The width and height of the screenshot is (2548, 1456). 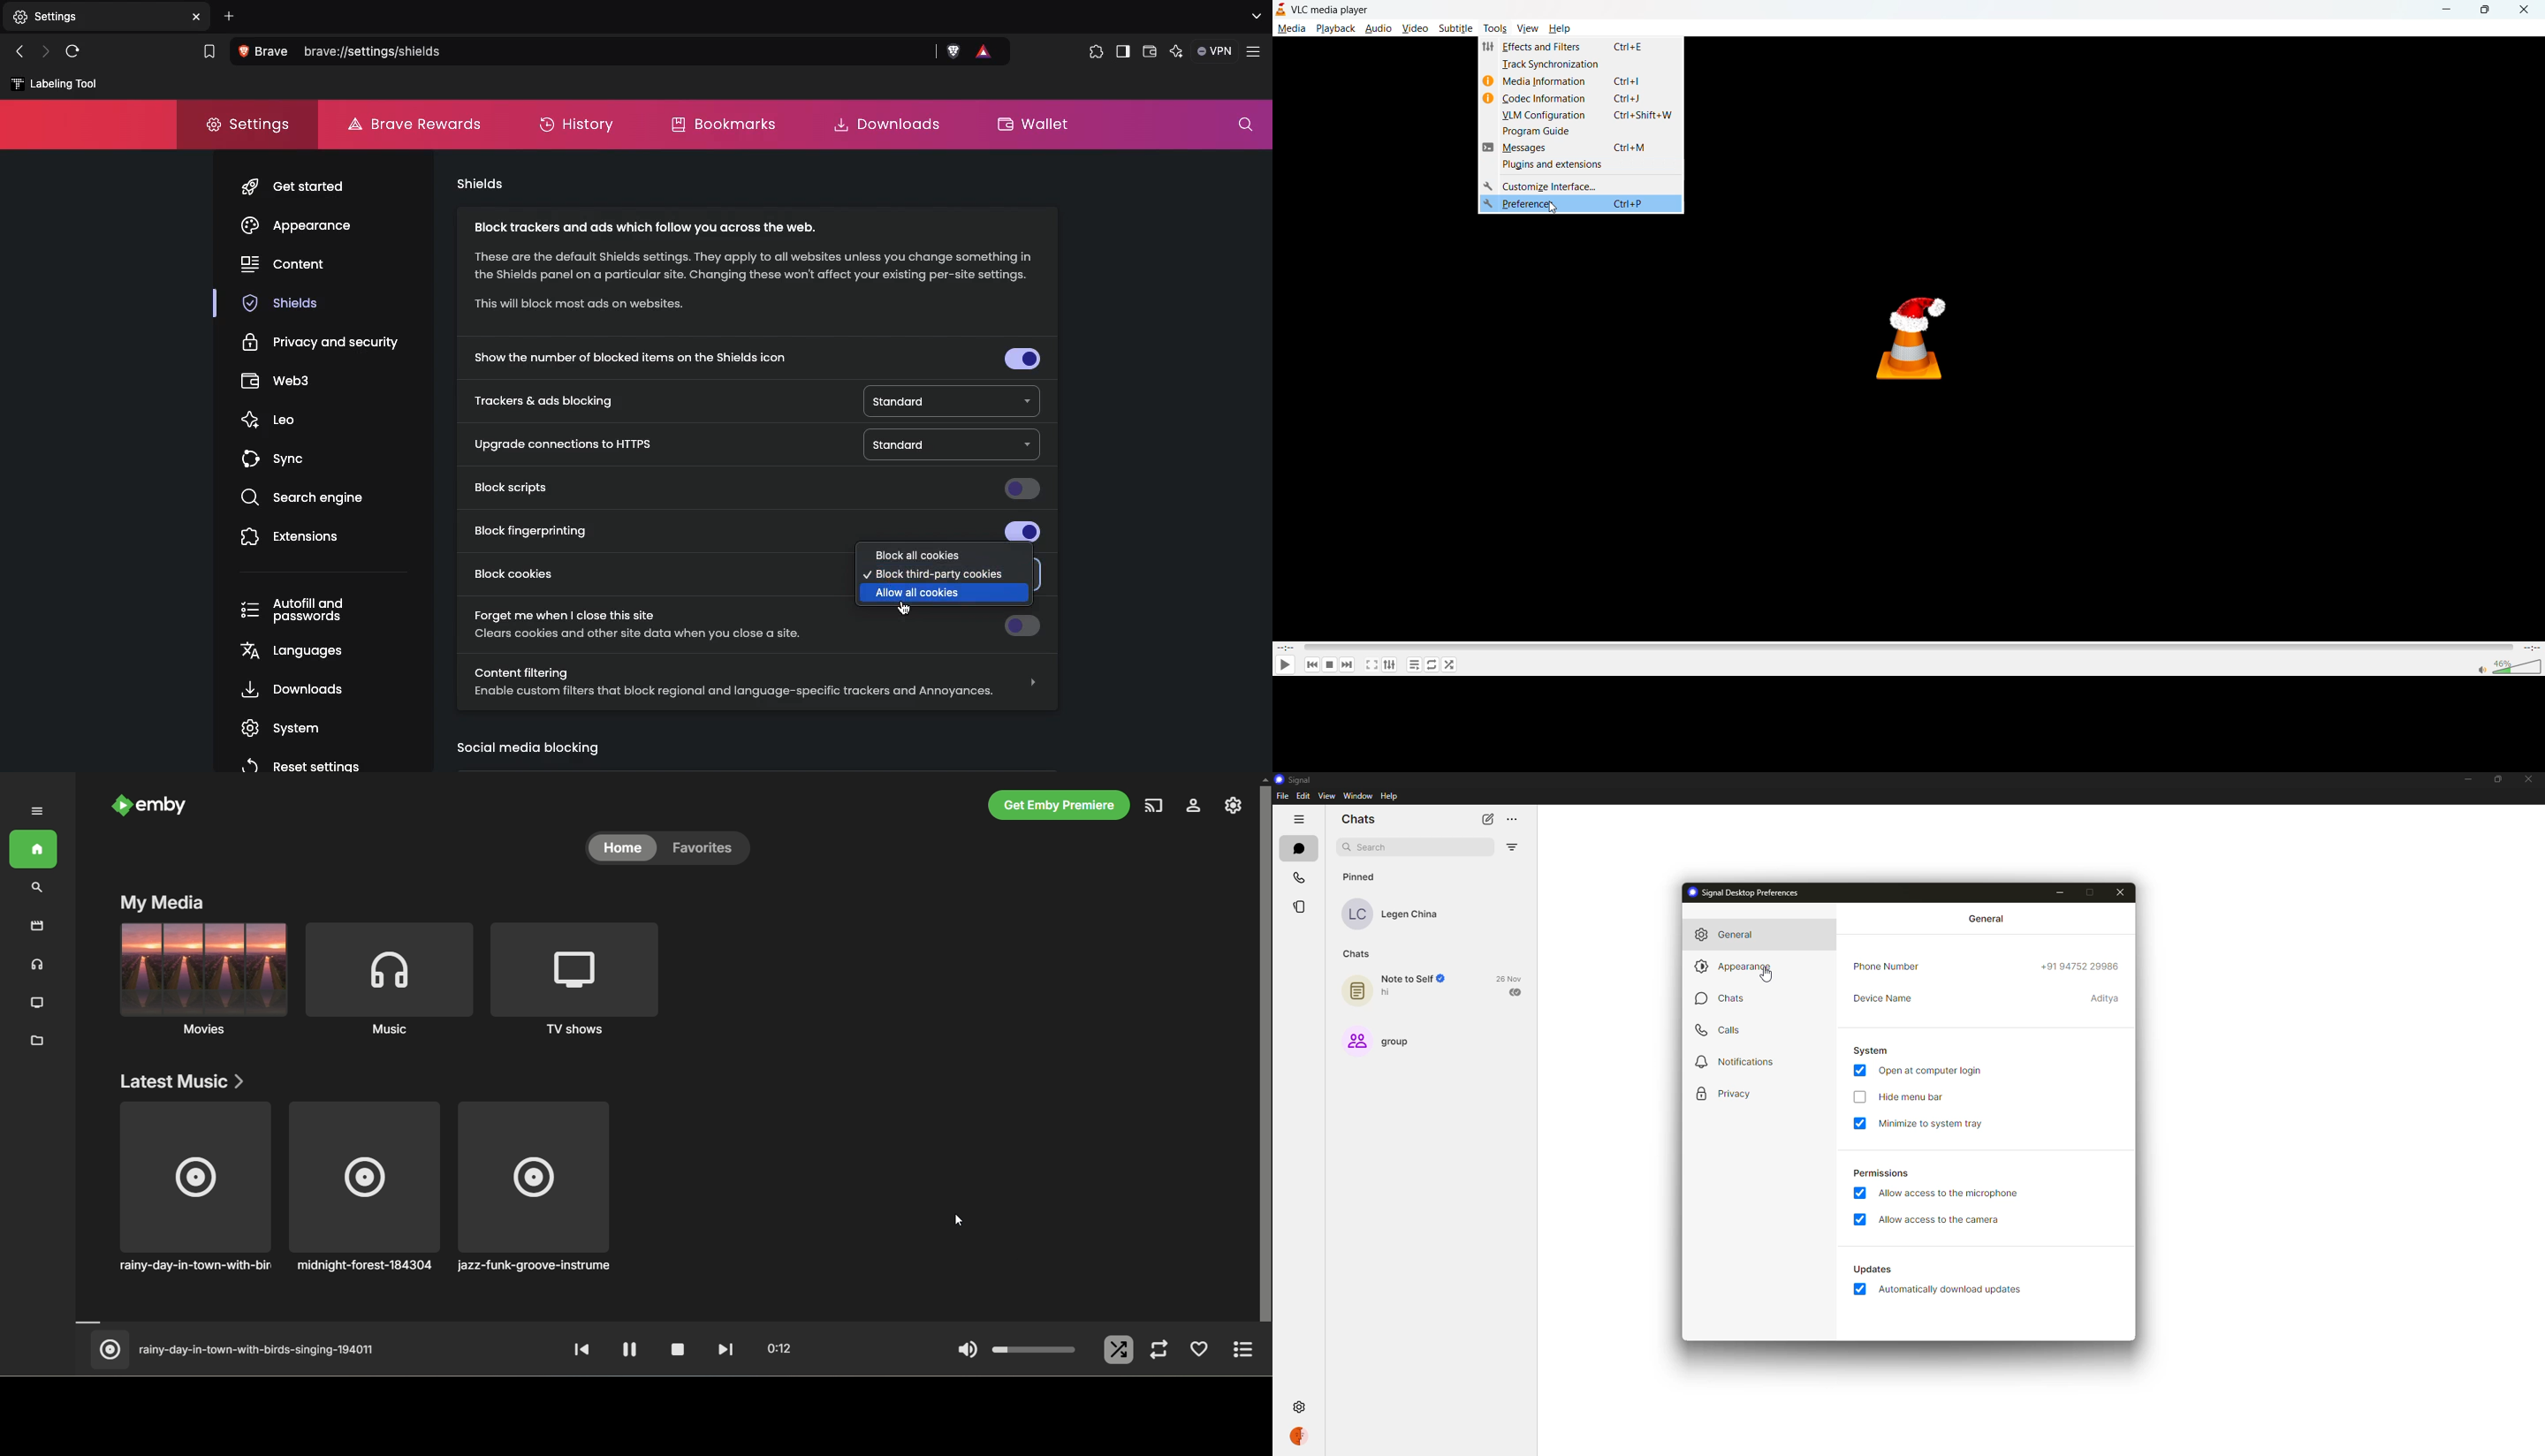 I want to click on 0:12, so click(x=777, y=1347).